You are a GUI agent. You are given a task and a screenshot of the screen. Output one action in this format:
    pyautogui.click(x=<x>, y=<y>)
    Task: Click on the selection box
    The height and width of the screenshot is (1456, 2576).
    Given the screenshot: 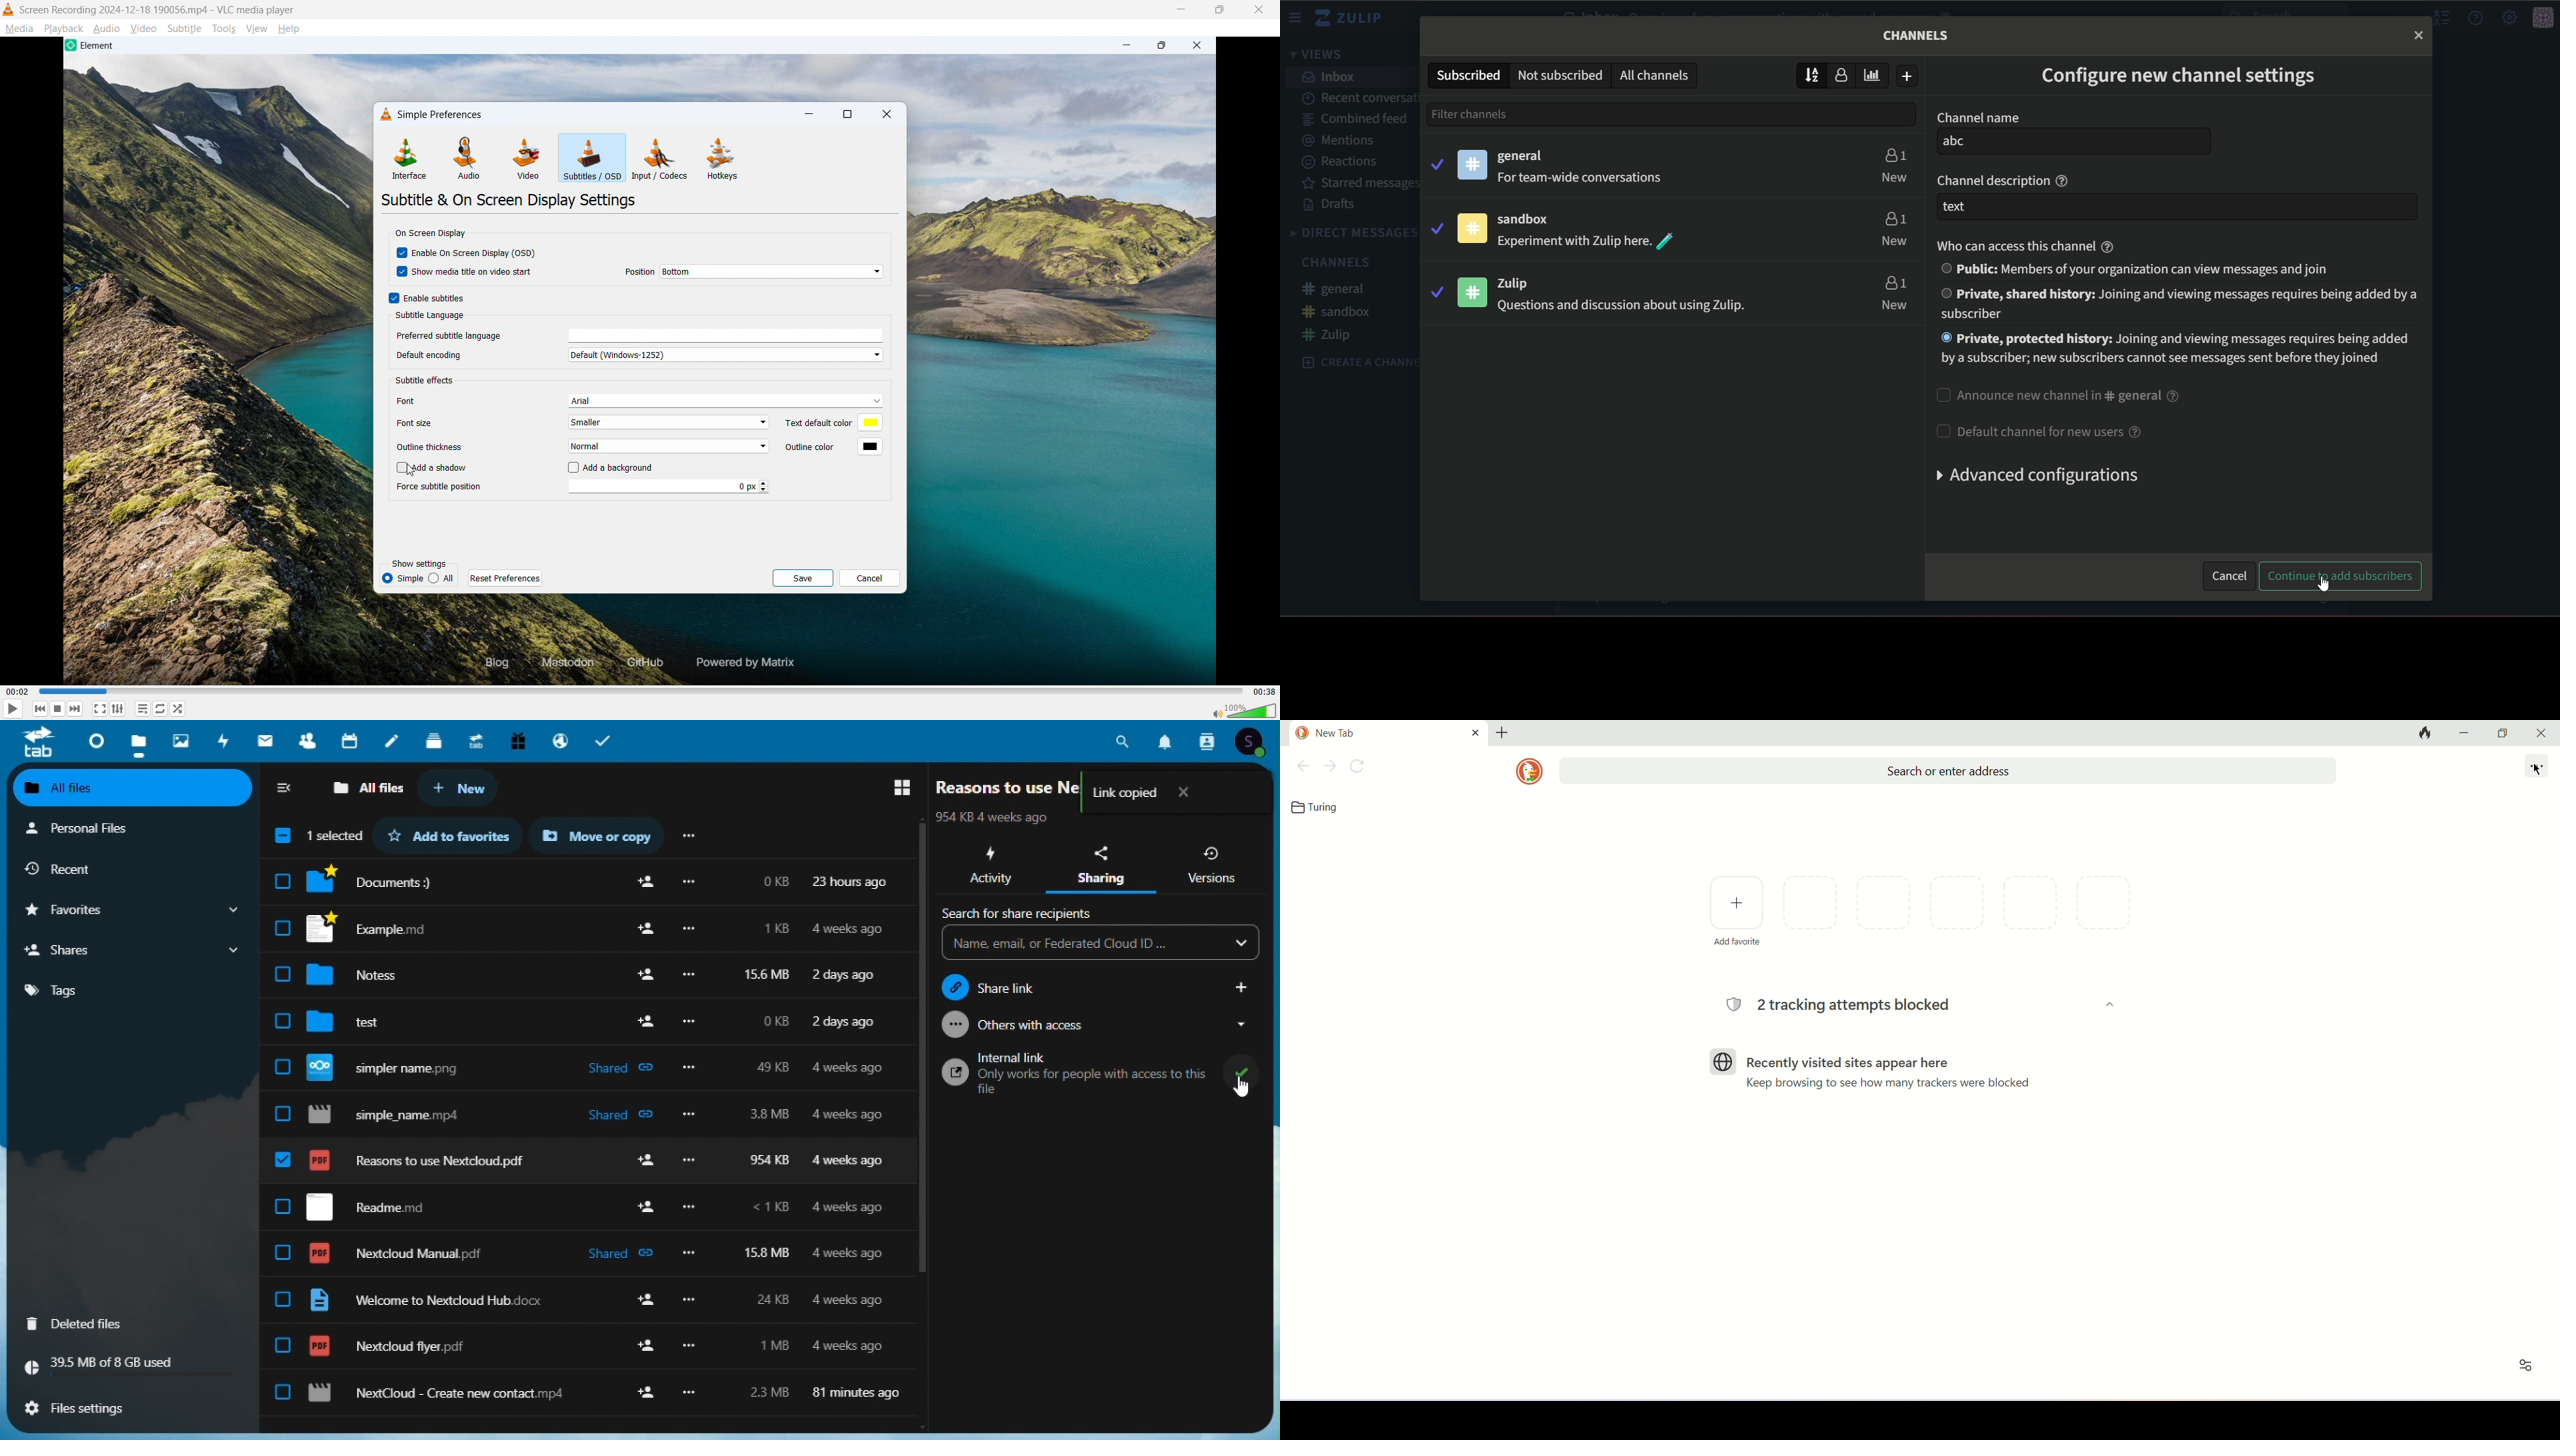 What is the action you would take?
    pyautogui.click(x=316, y=835)
    